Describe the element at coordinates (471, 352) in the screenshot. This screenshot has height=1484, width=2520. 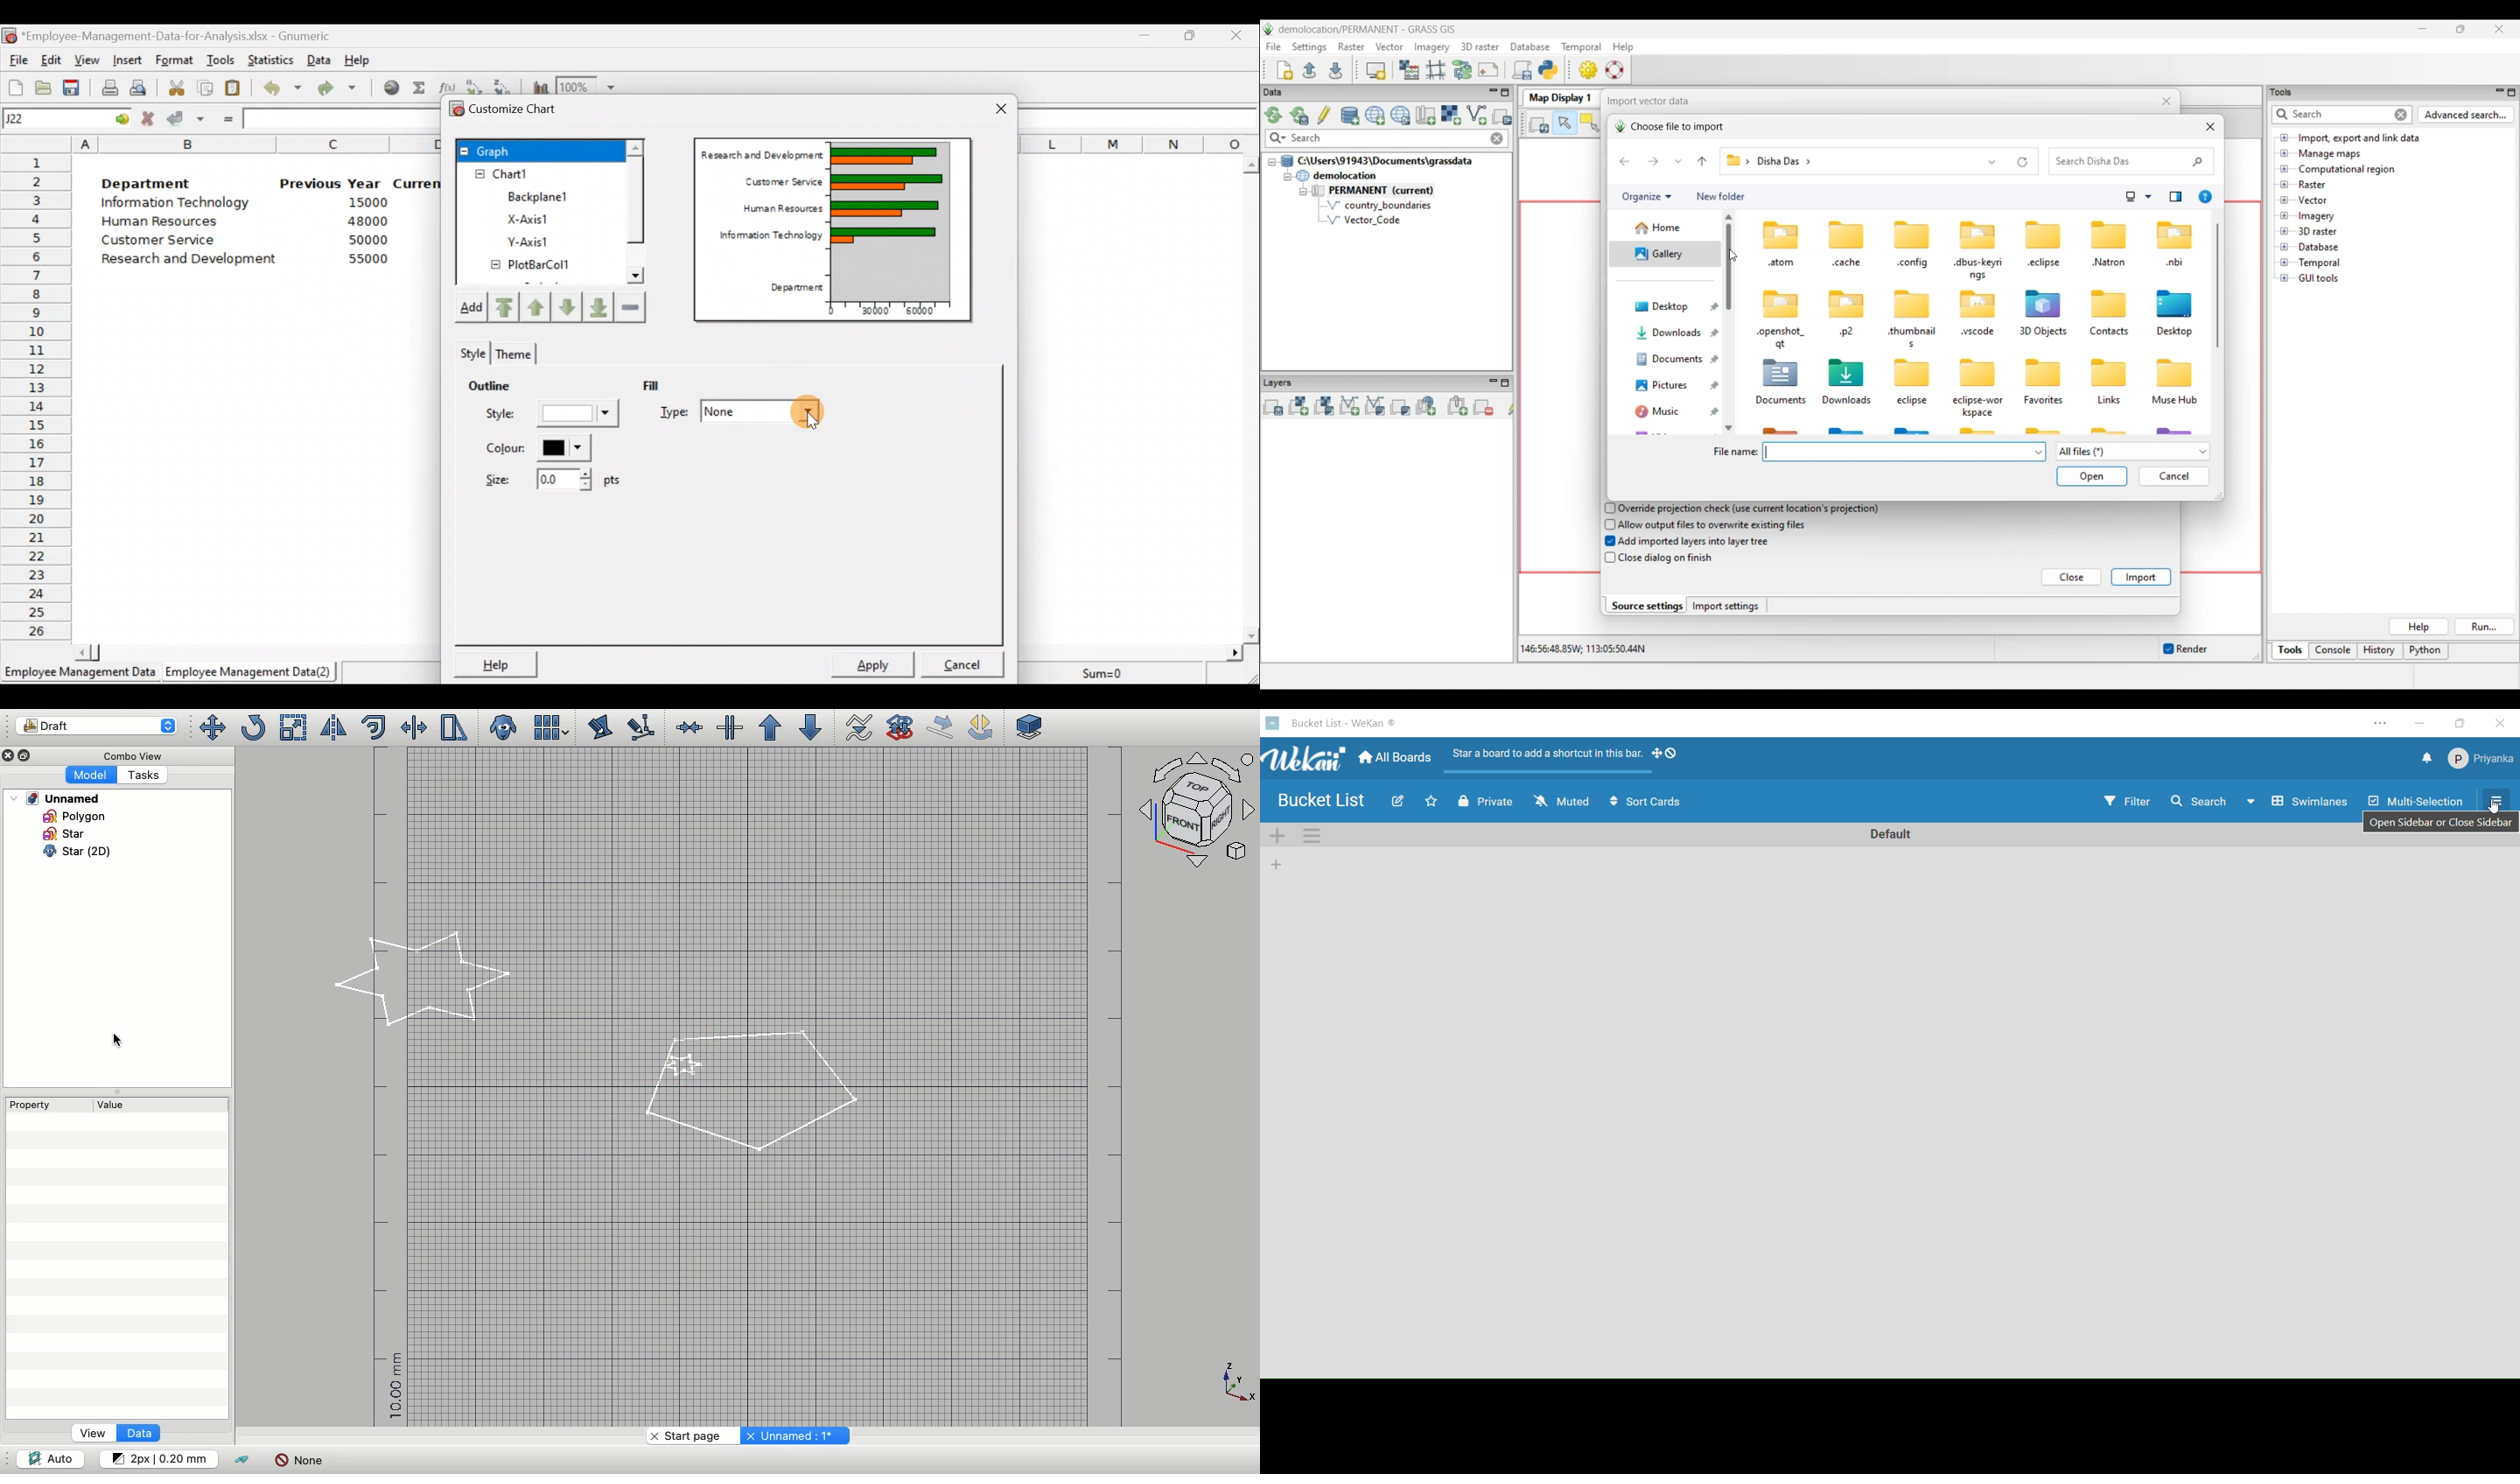
I see `Style` at that location.